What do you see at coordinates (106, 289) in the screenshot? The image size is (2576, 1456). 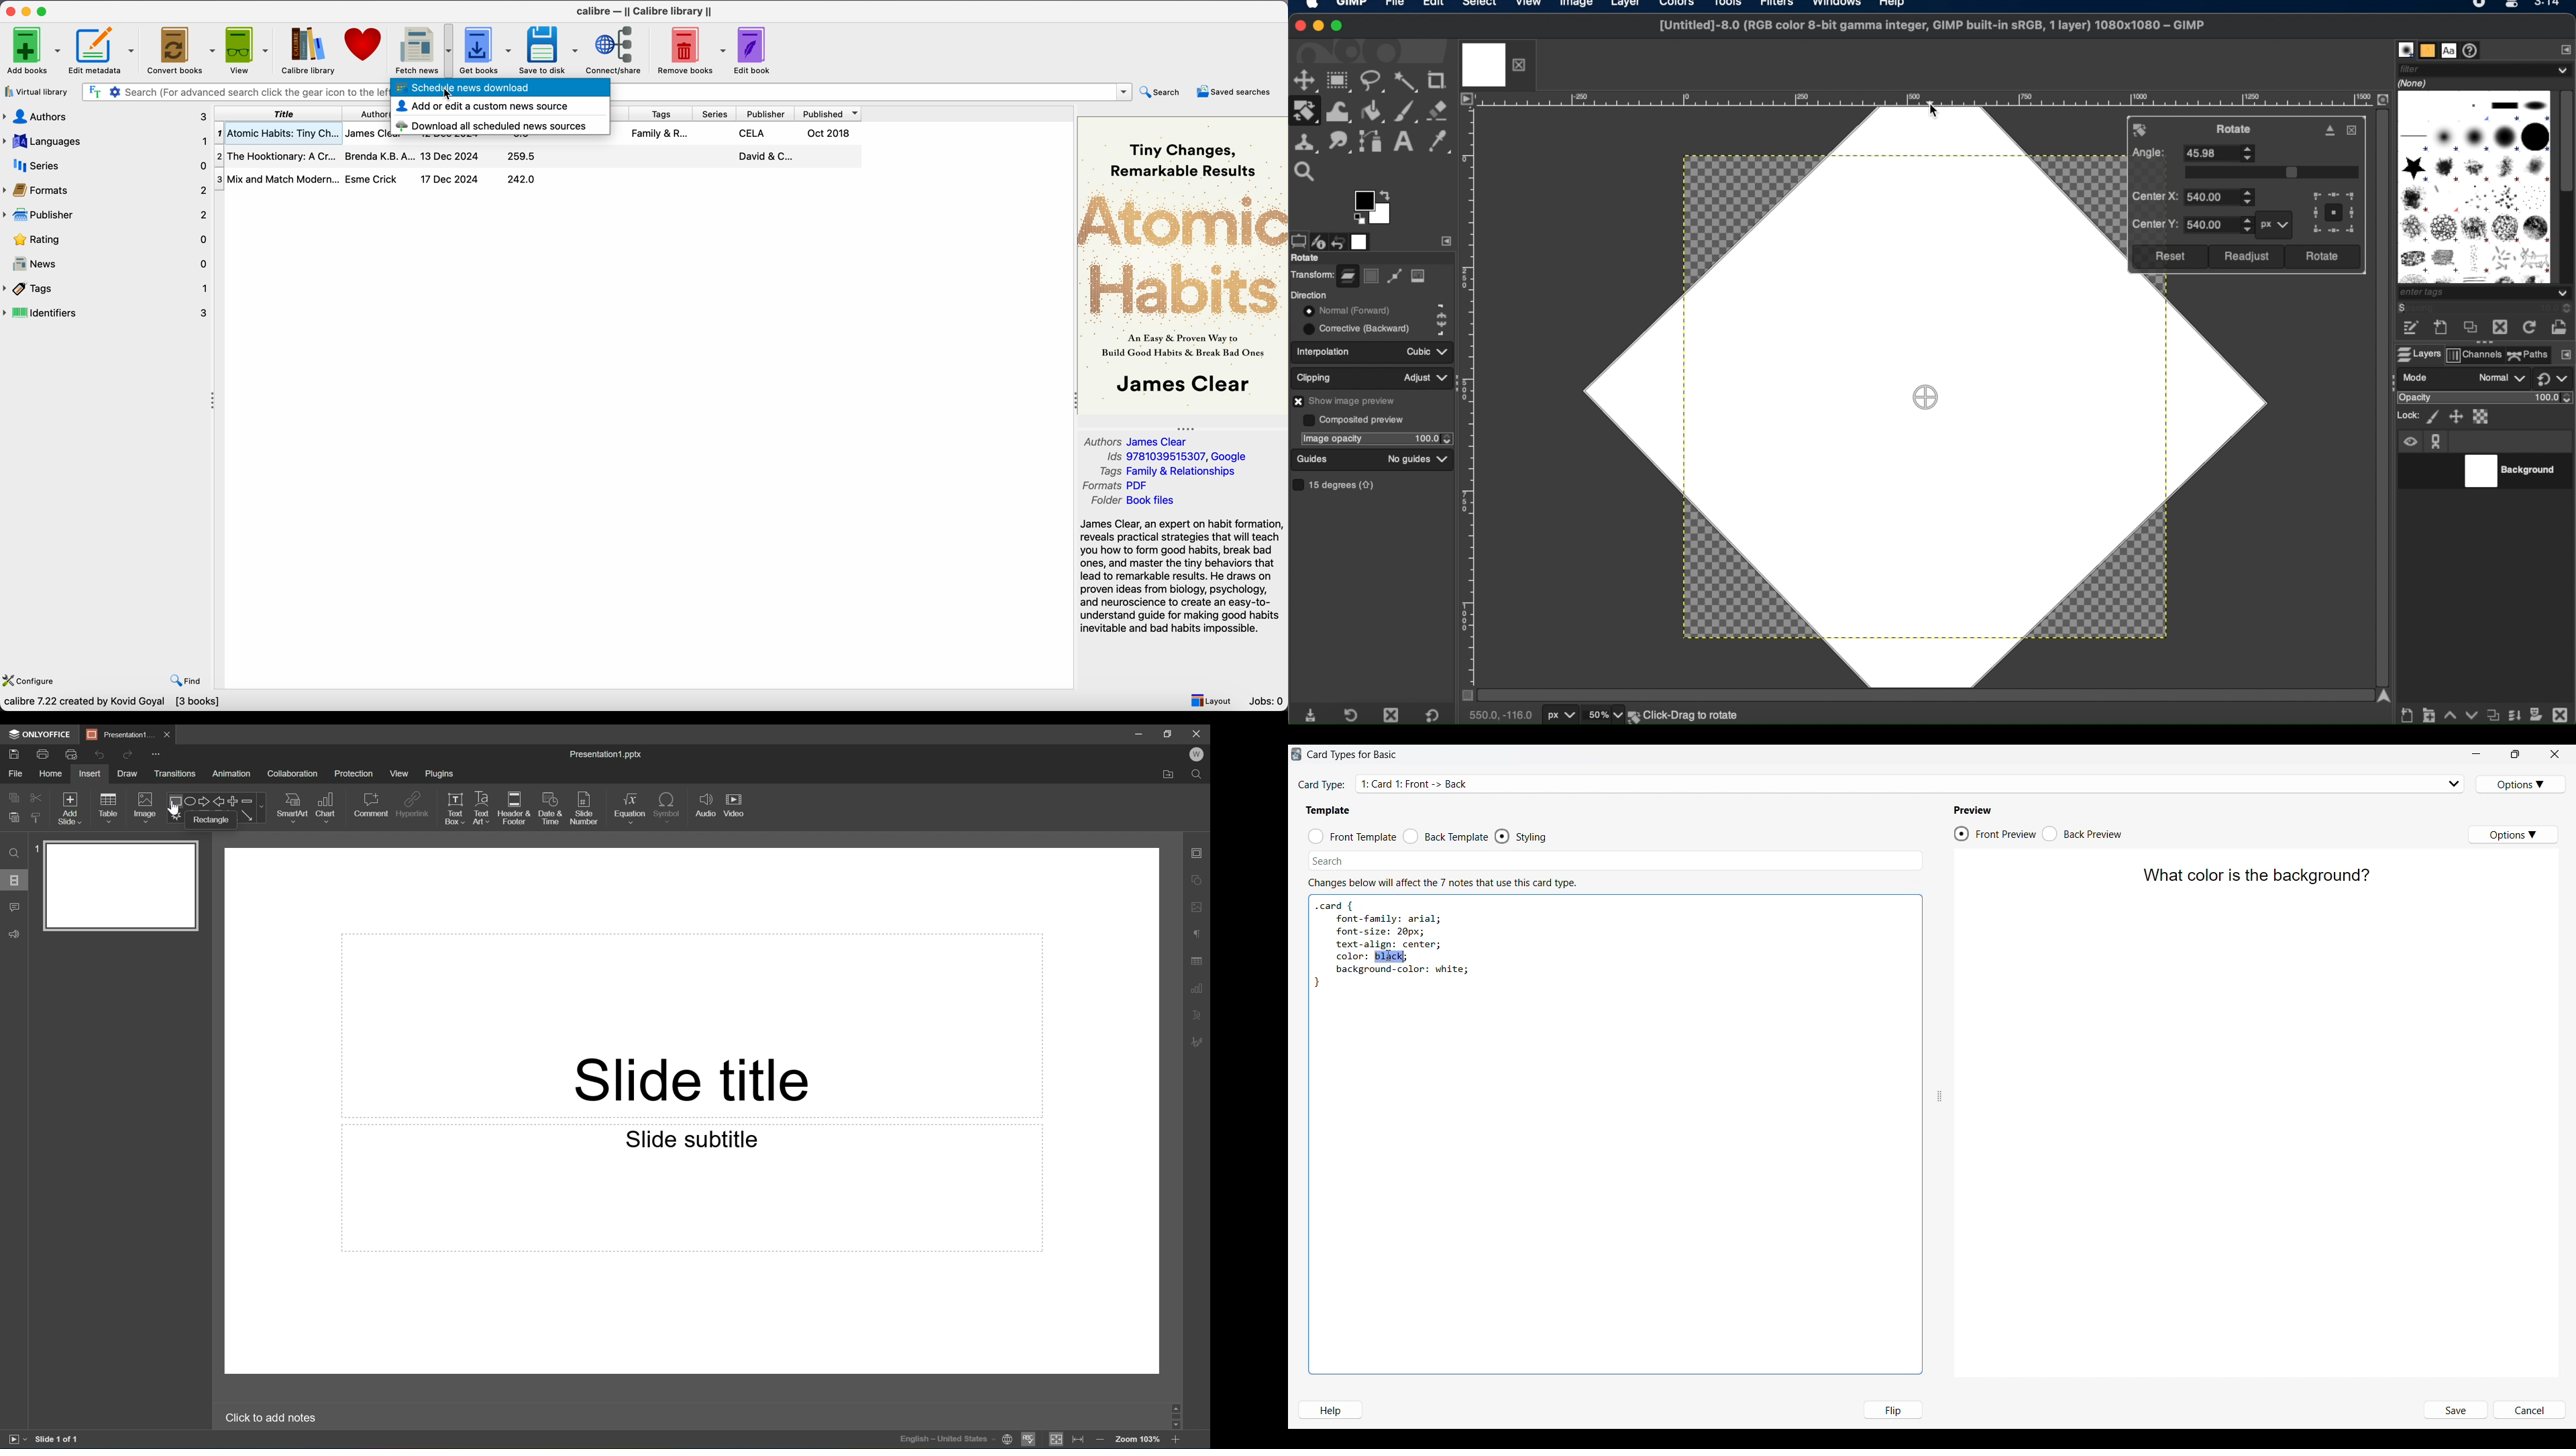 I see `tags` at bounding box center [106, 289].